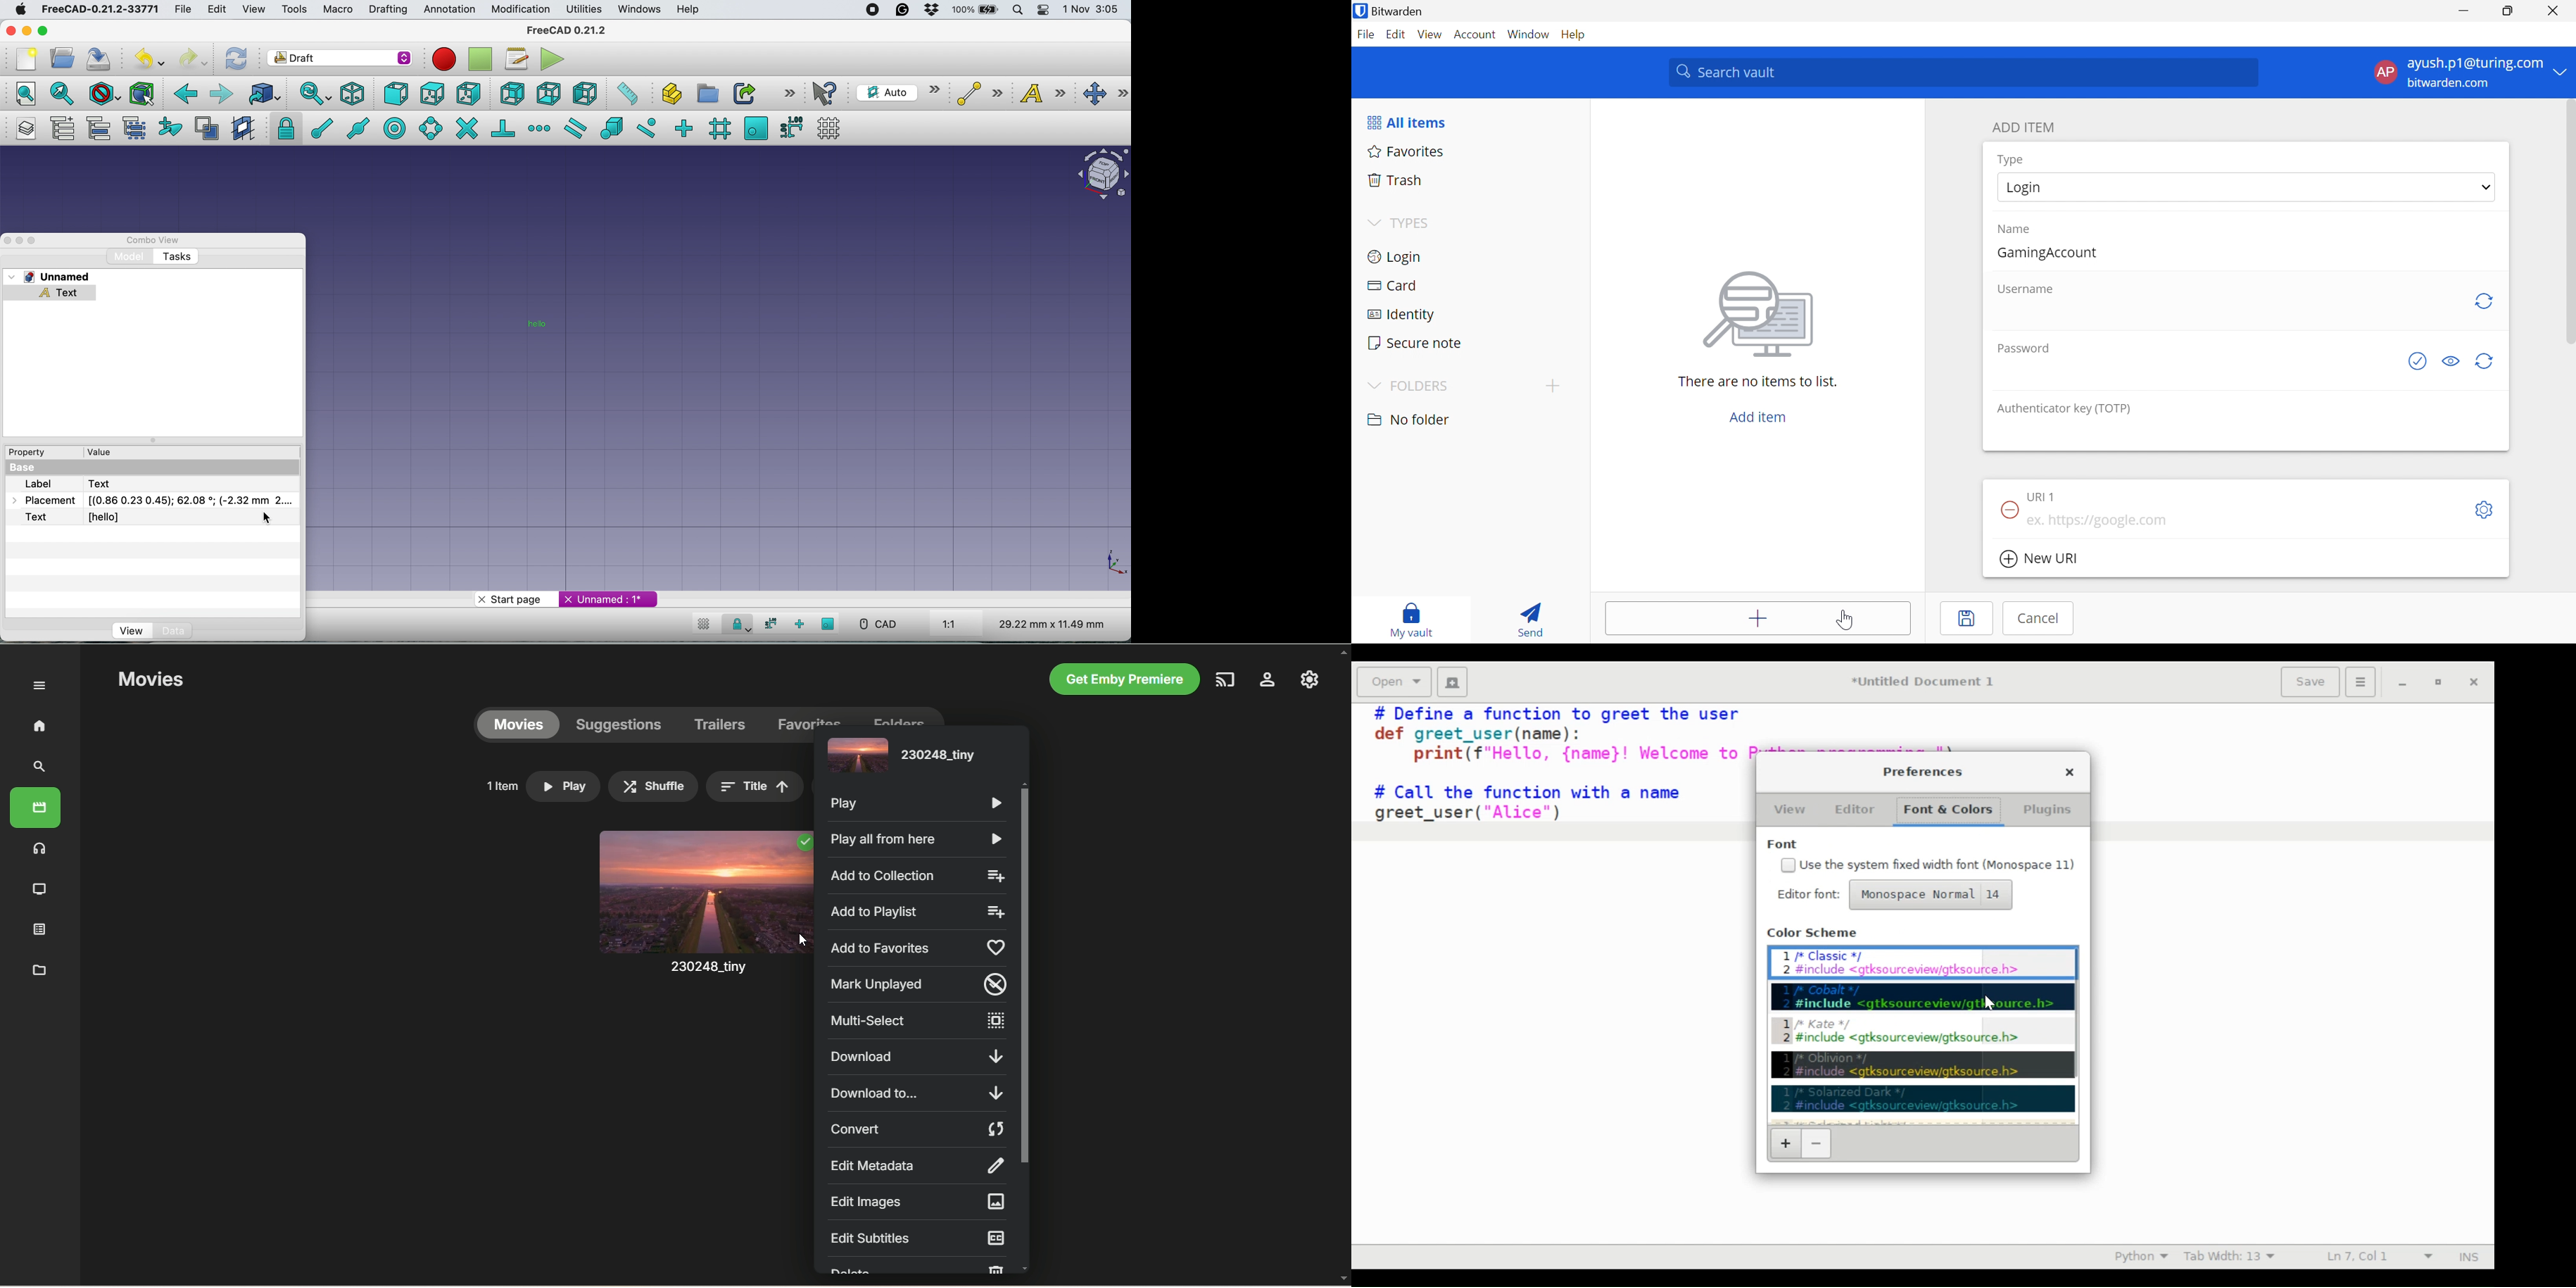 This screenshot has height=1288, width=2576. What do you see at coordinates (51, 276) in the screenshot?
I see `unnamed` at bounding box center [51, 276].